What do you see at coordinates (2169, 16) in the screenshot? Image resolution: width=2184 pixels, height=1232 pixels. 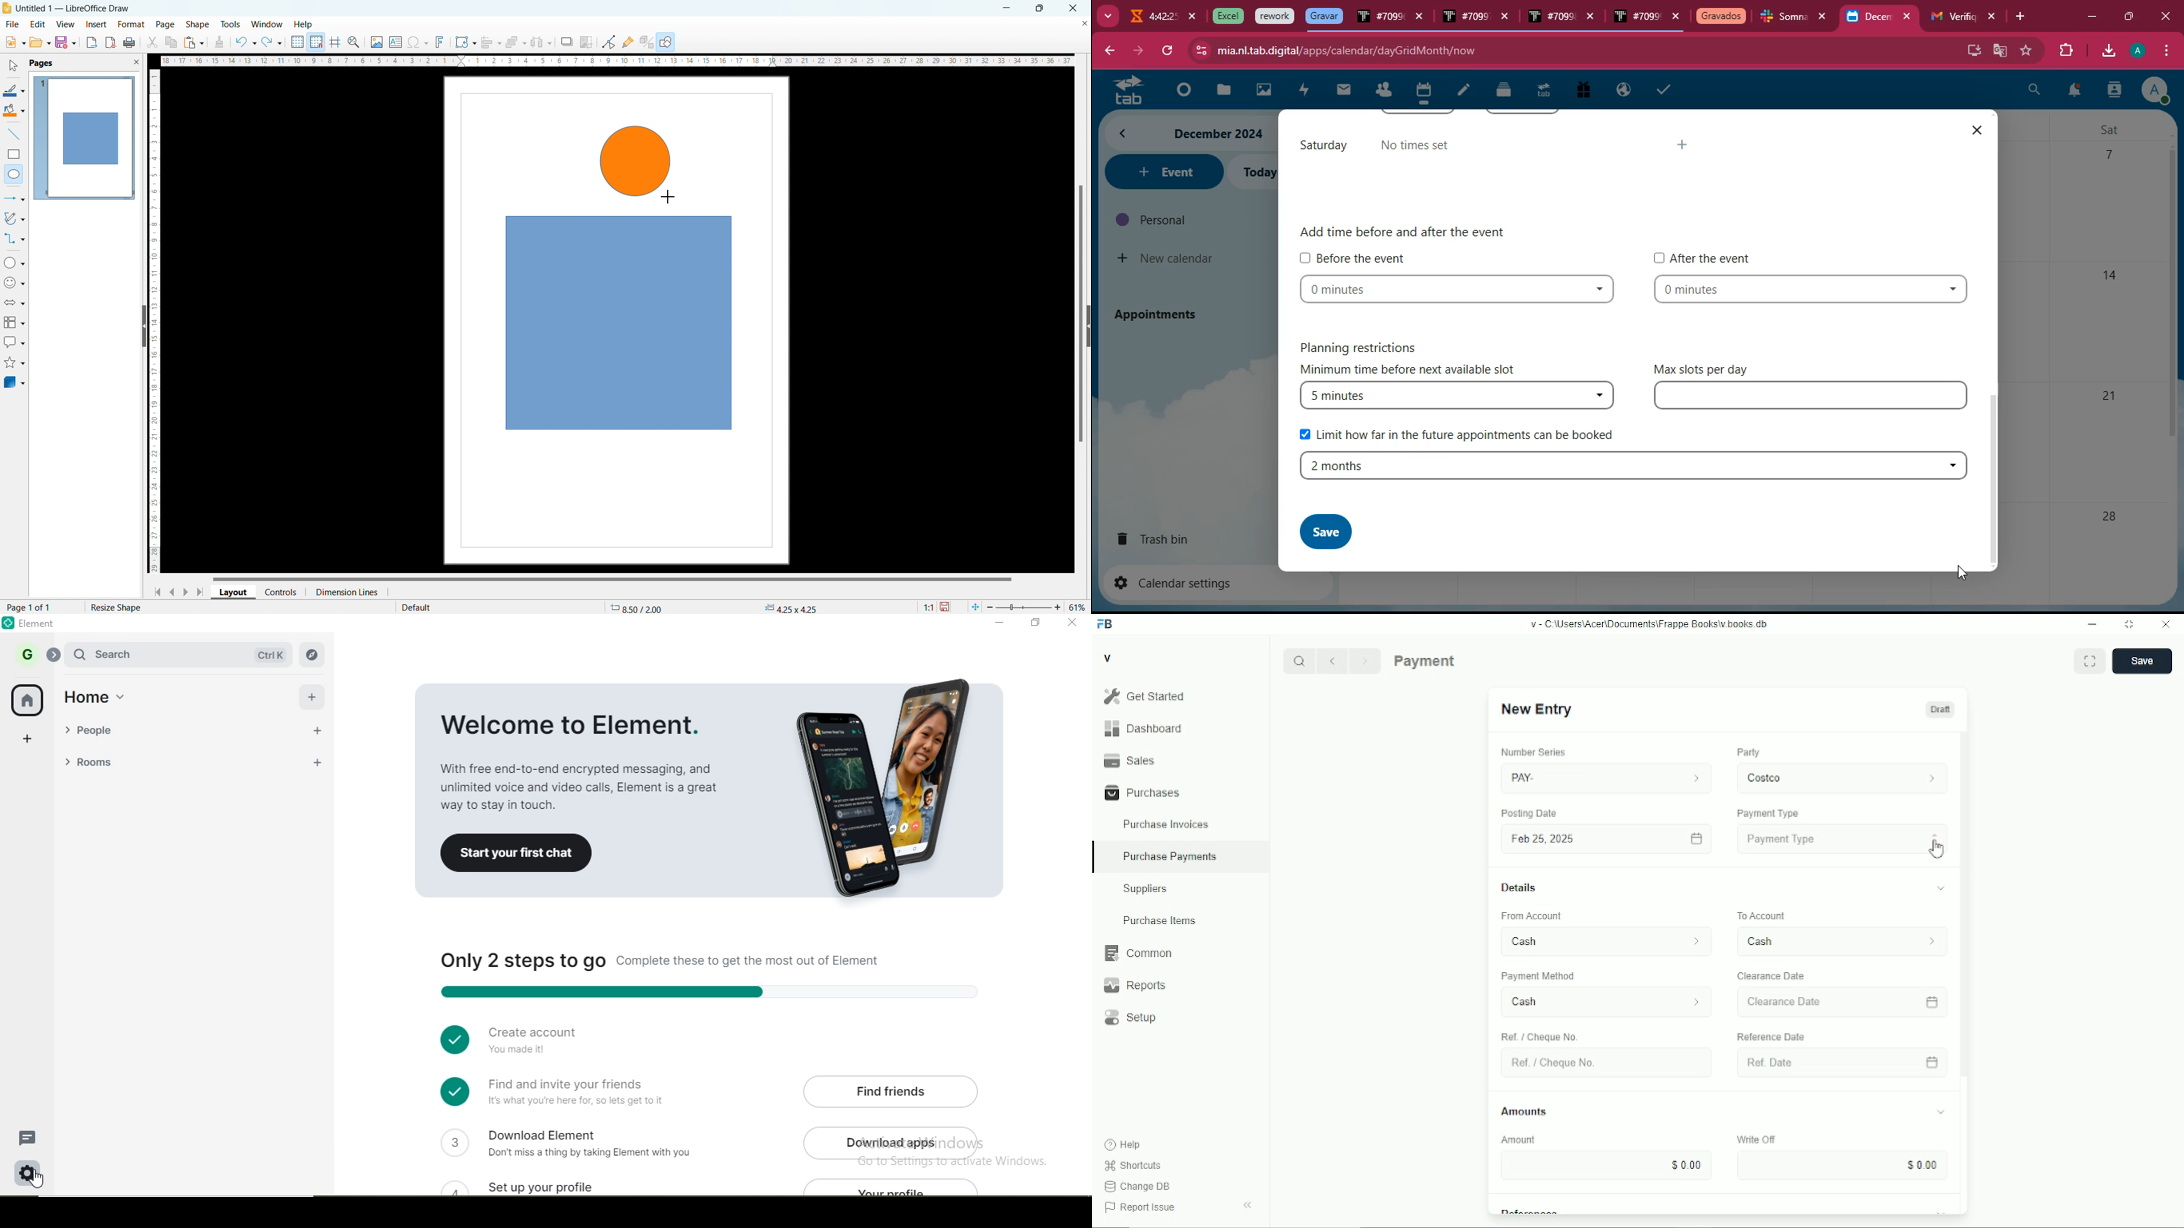 I see `close` at bounding box center [2169, 16].